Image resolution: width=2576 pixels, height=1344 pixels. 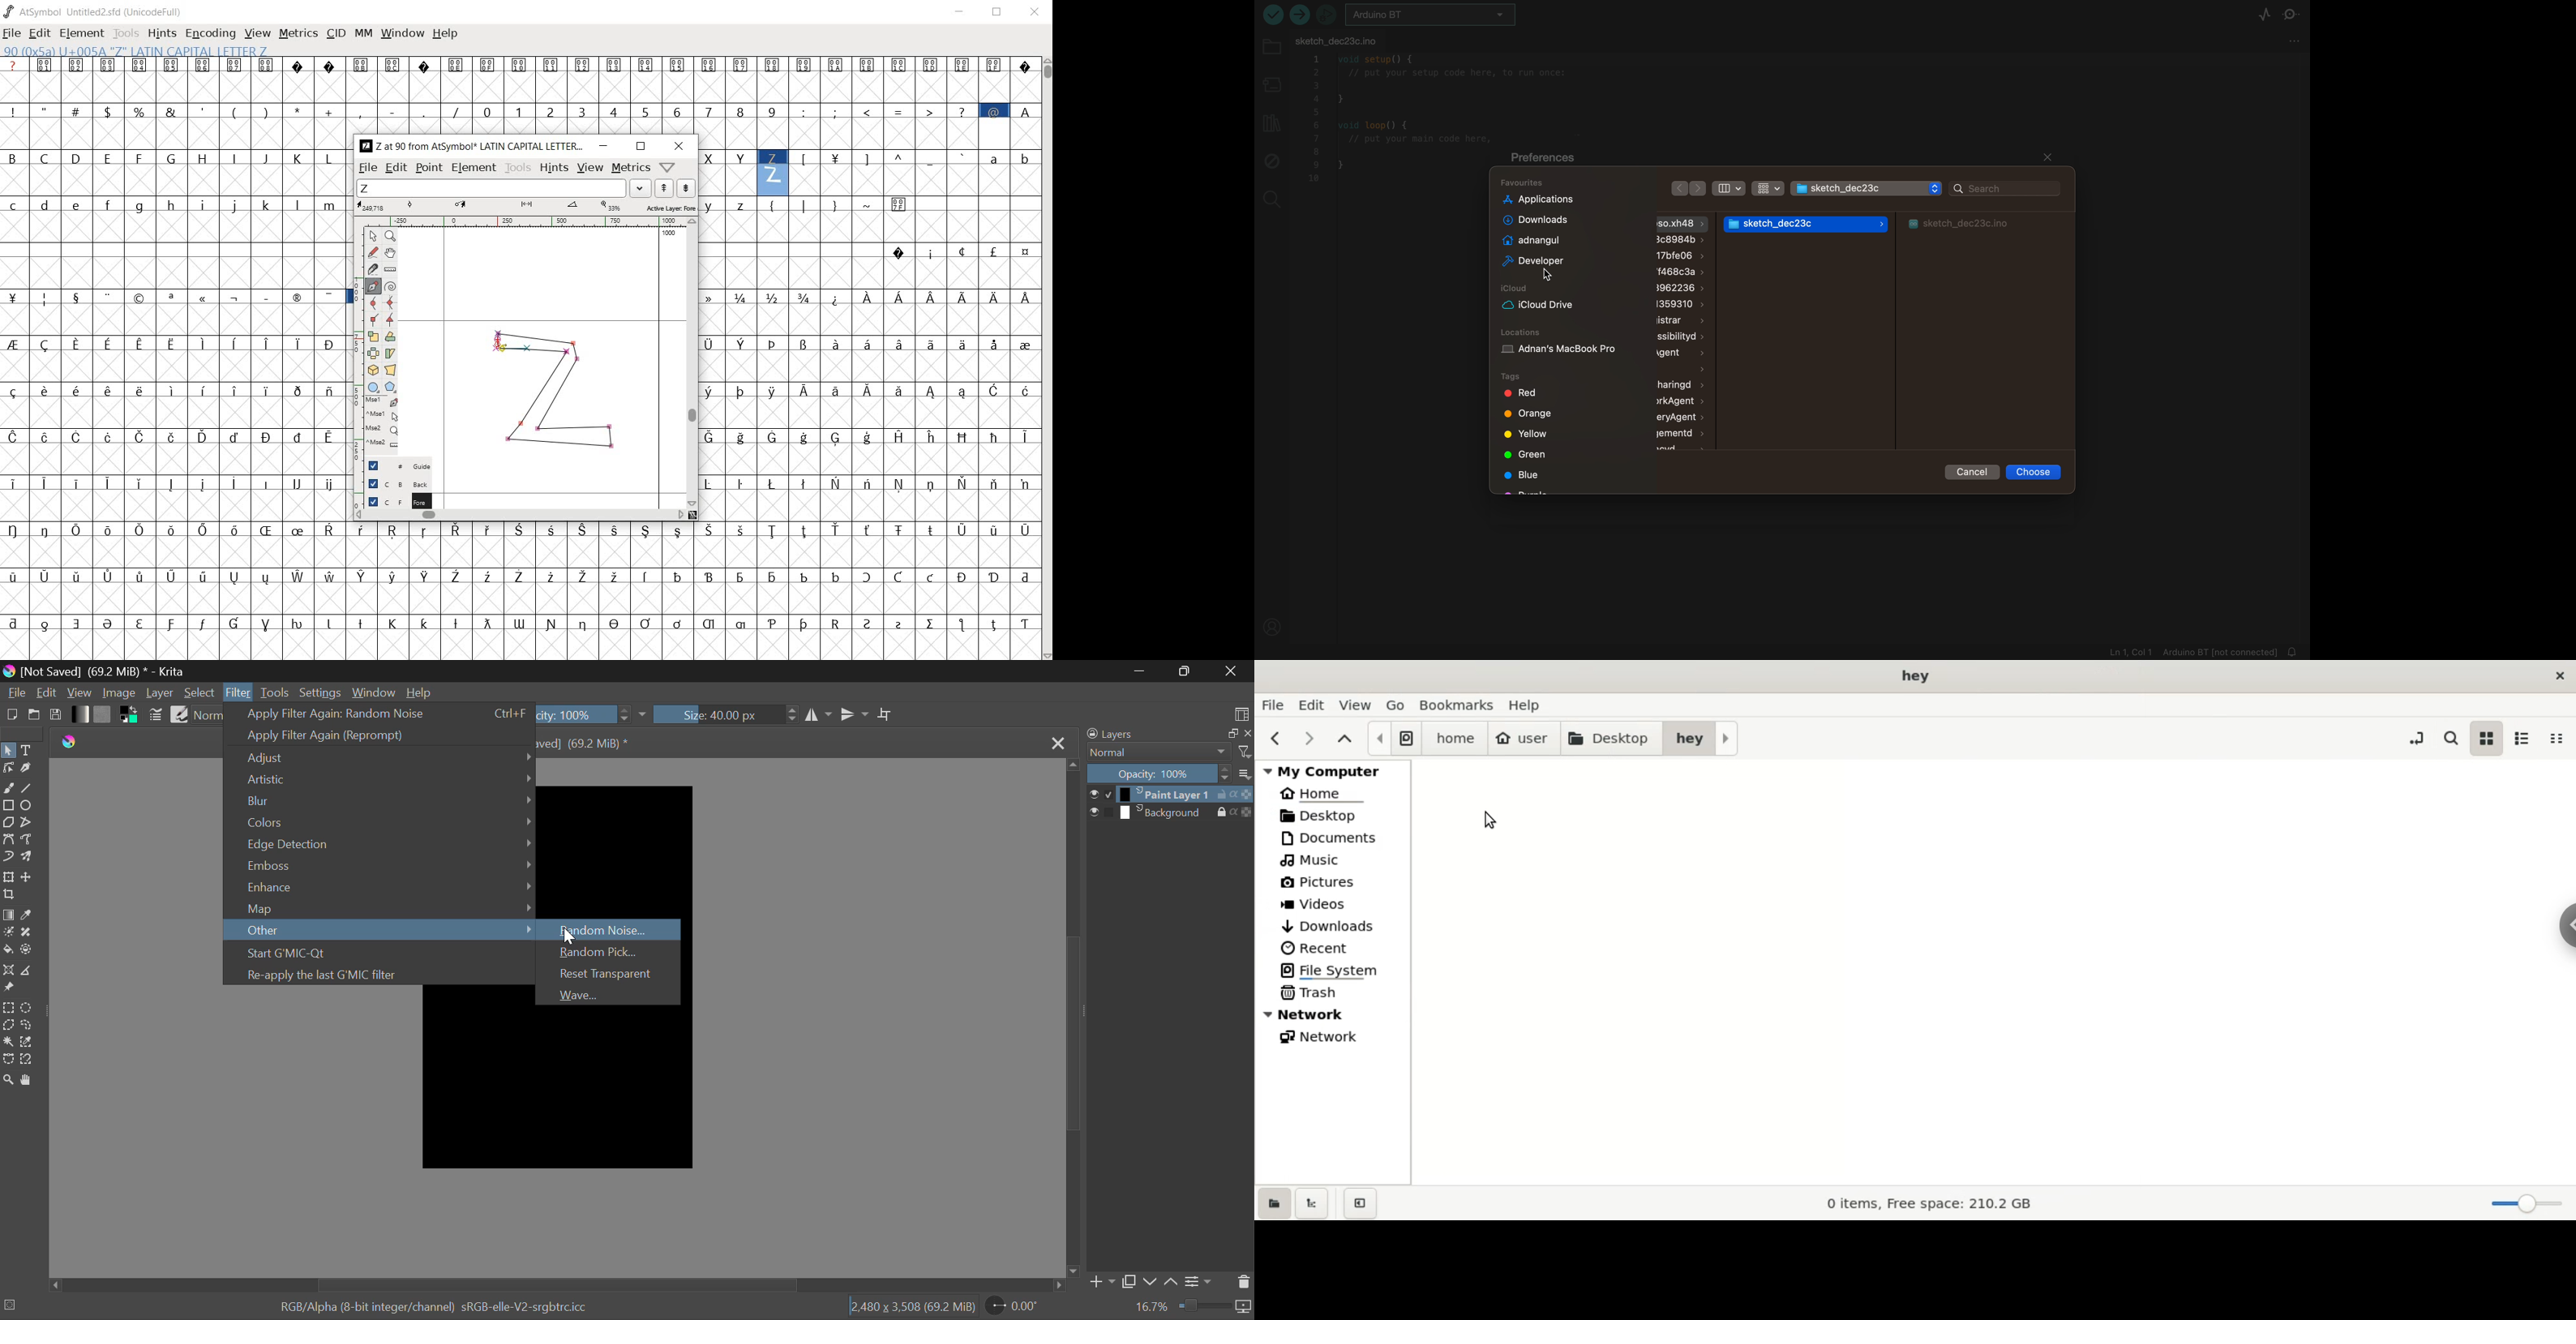 I want to click on Zoom, so click(x=9, y=1080).